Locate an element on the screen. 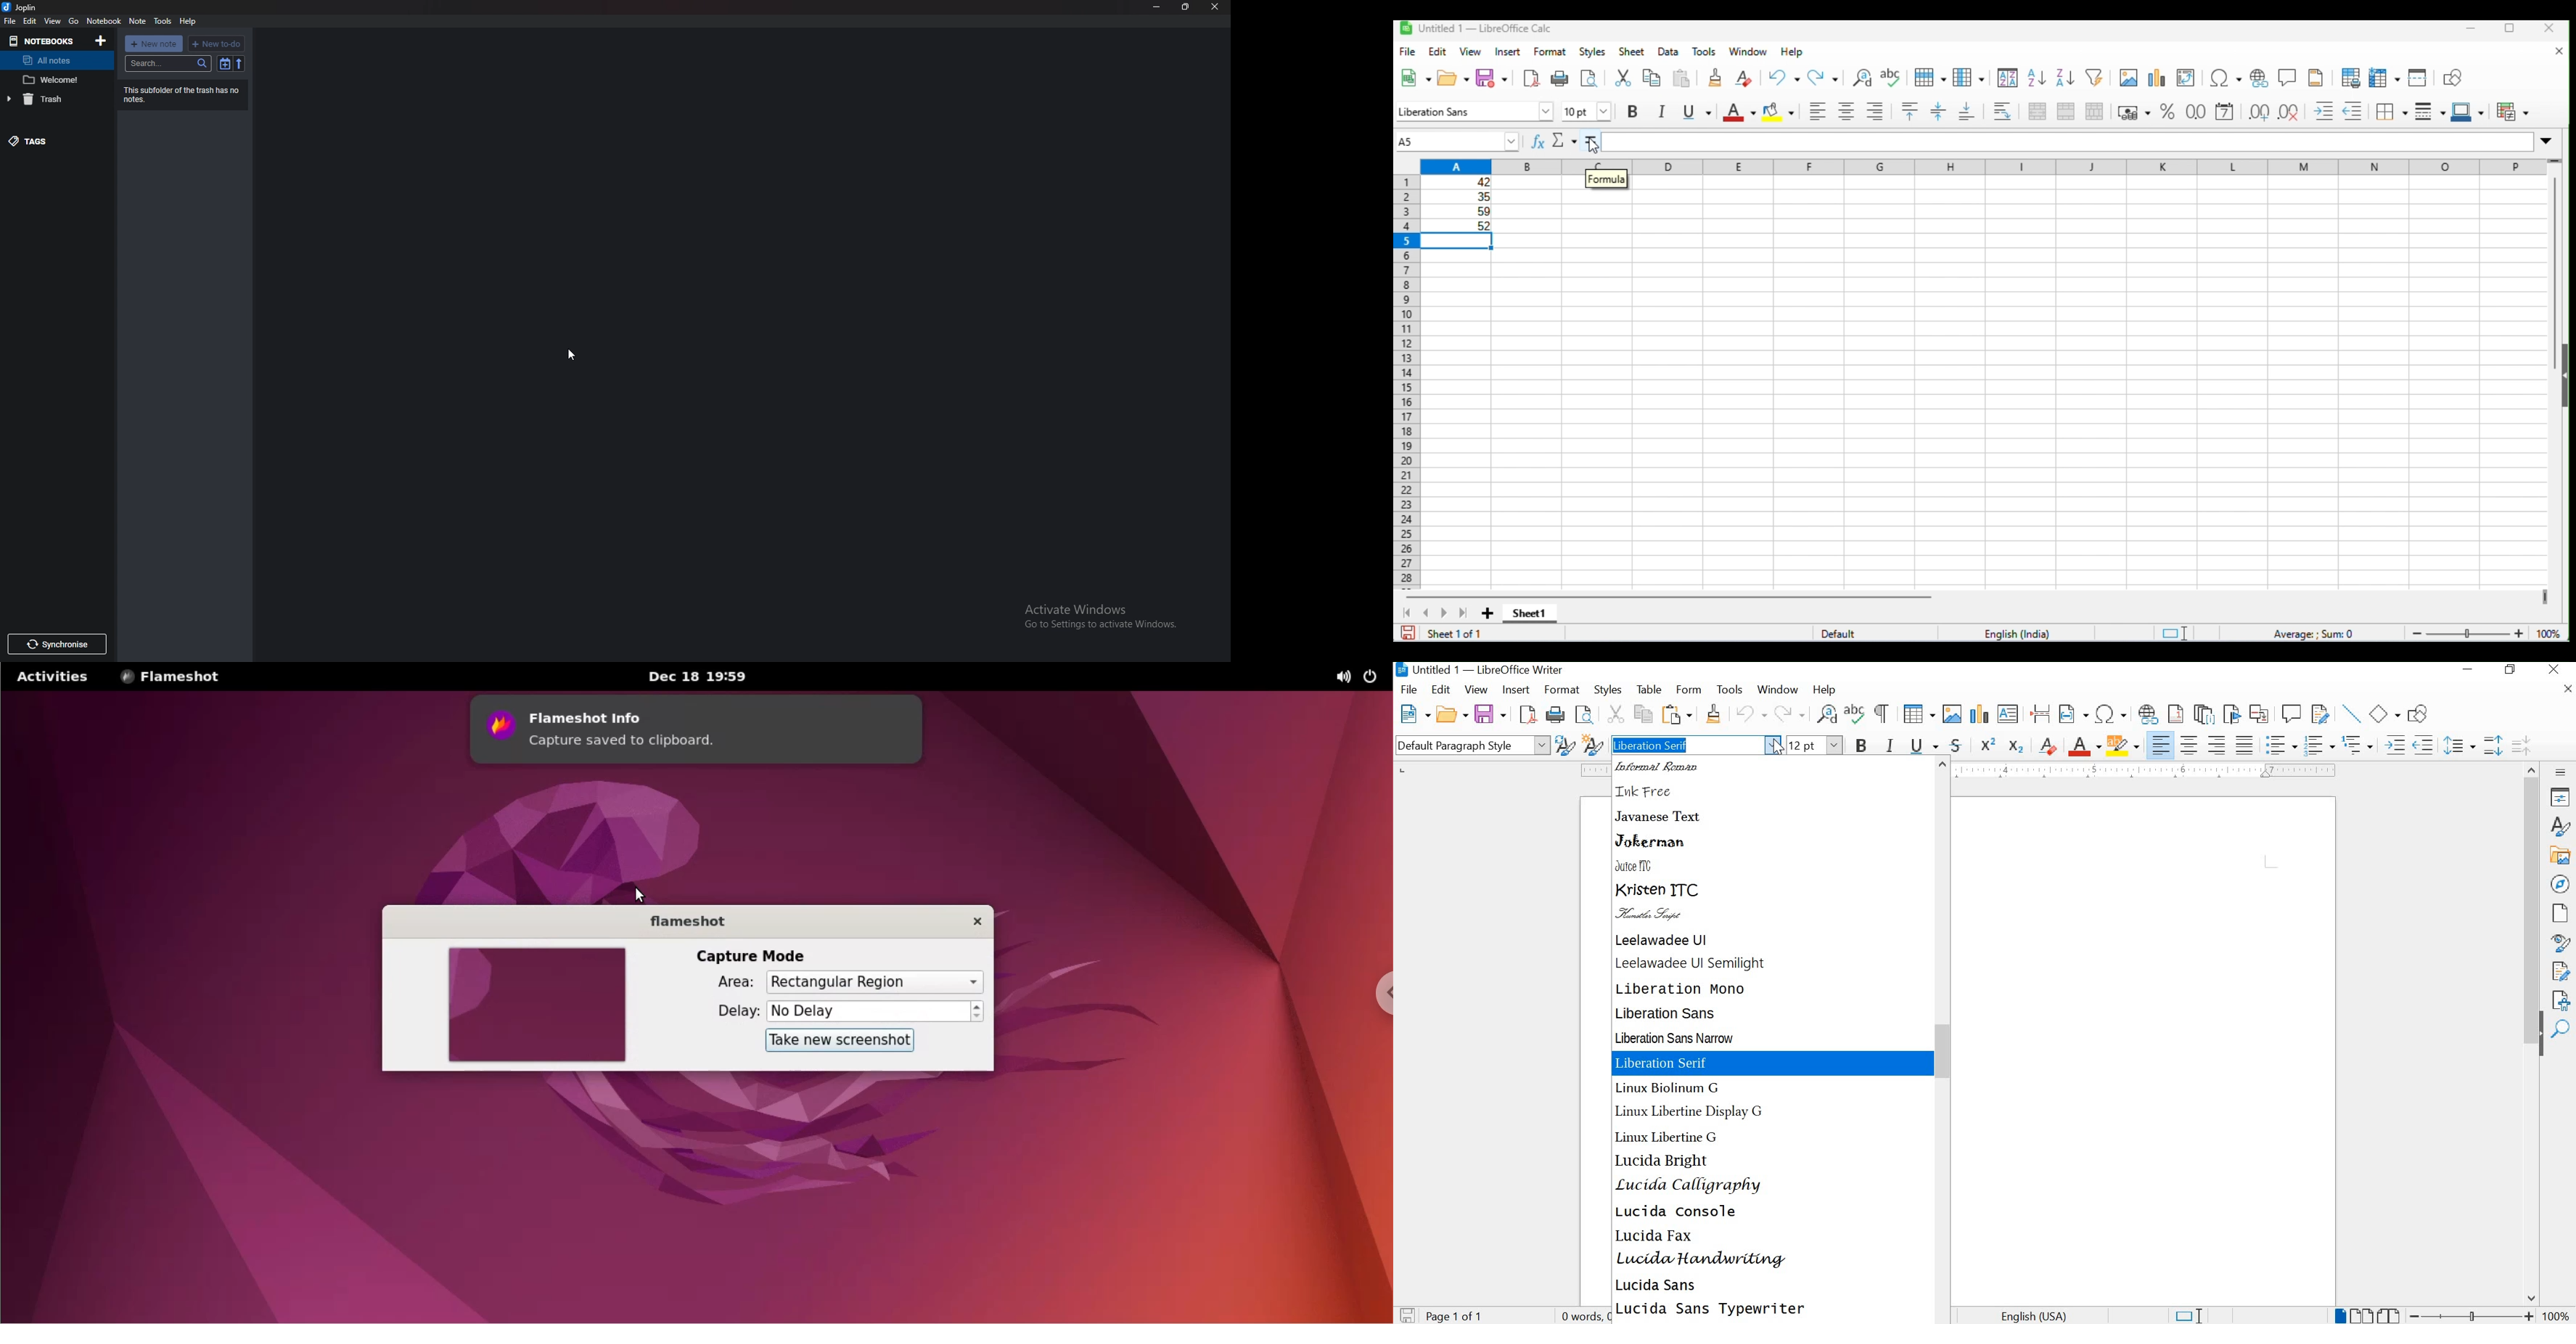 The height and width of the screenshot is (1344, 2576). border is located at coordinates (2391, 112).